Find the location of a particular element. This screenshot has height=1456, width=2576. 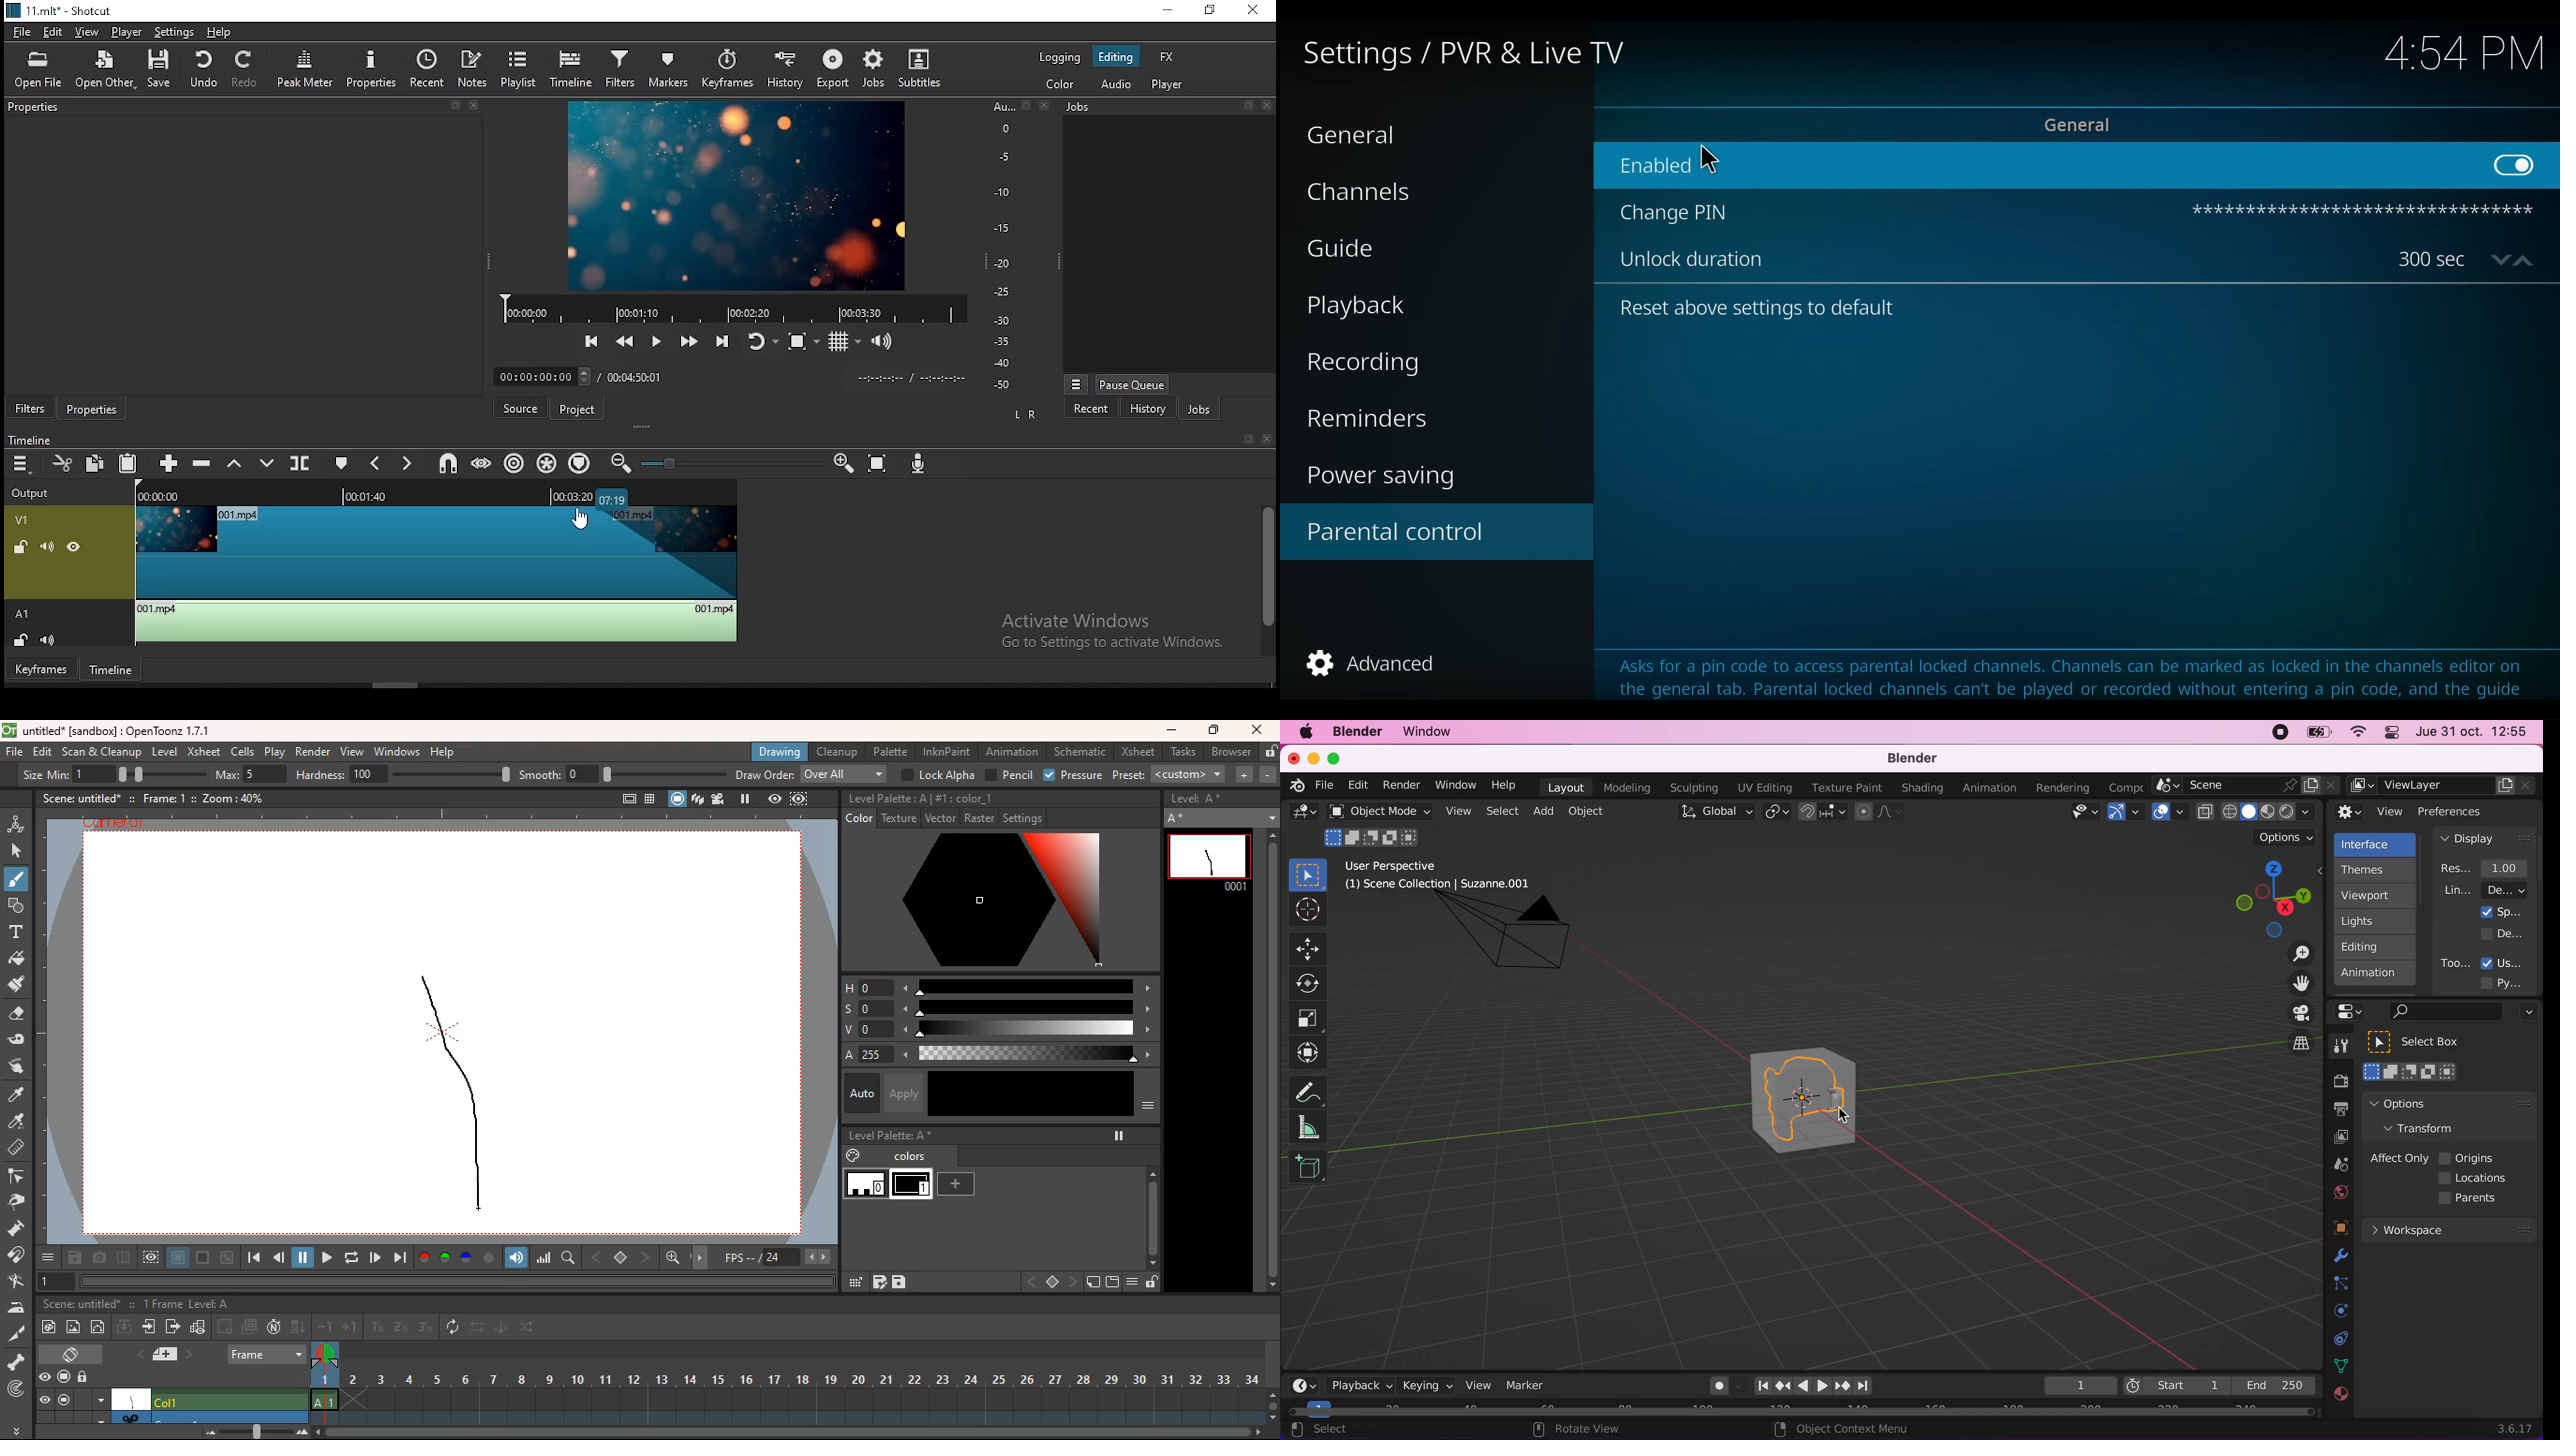

create/edit marker is located at coordinates (341, 463).